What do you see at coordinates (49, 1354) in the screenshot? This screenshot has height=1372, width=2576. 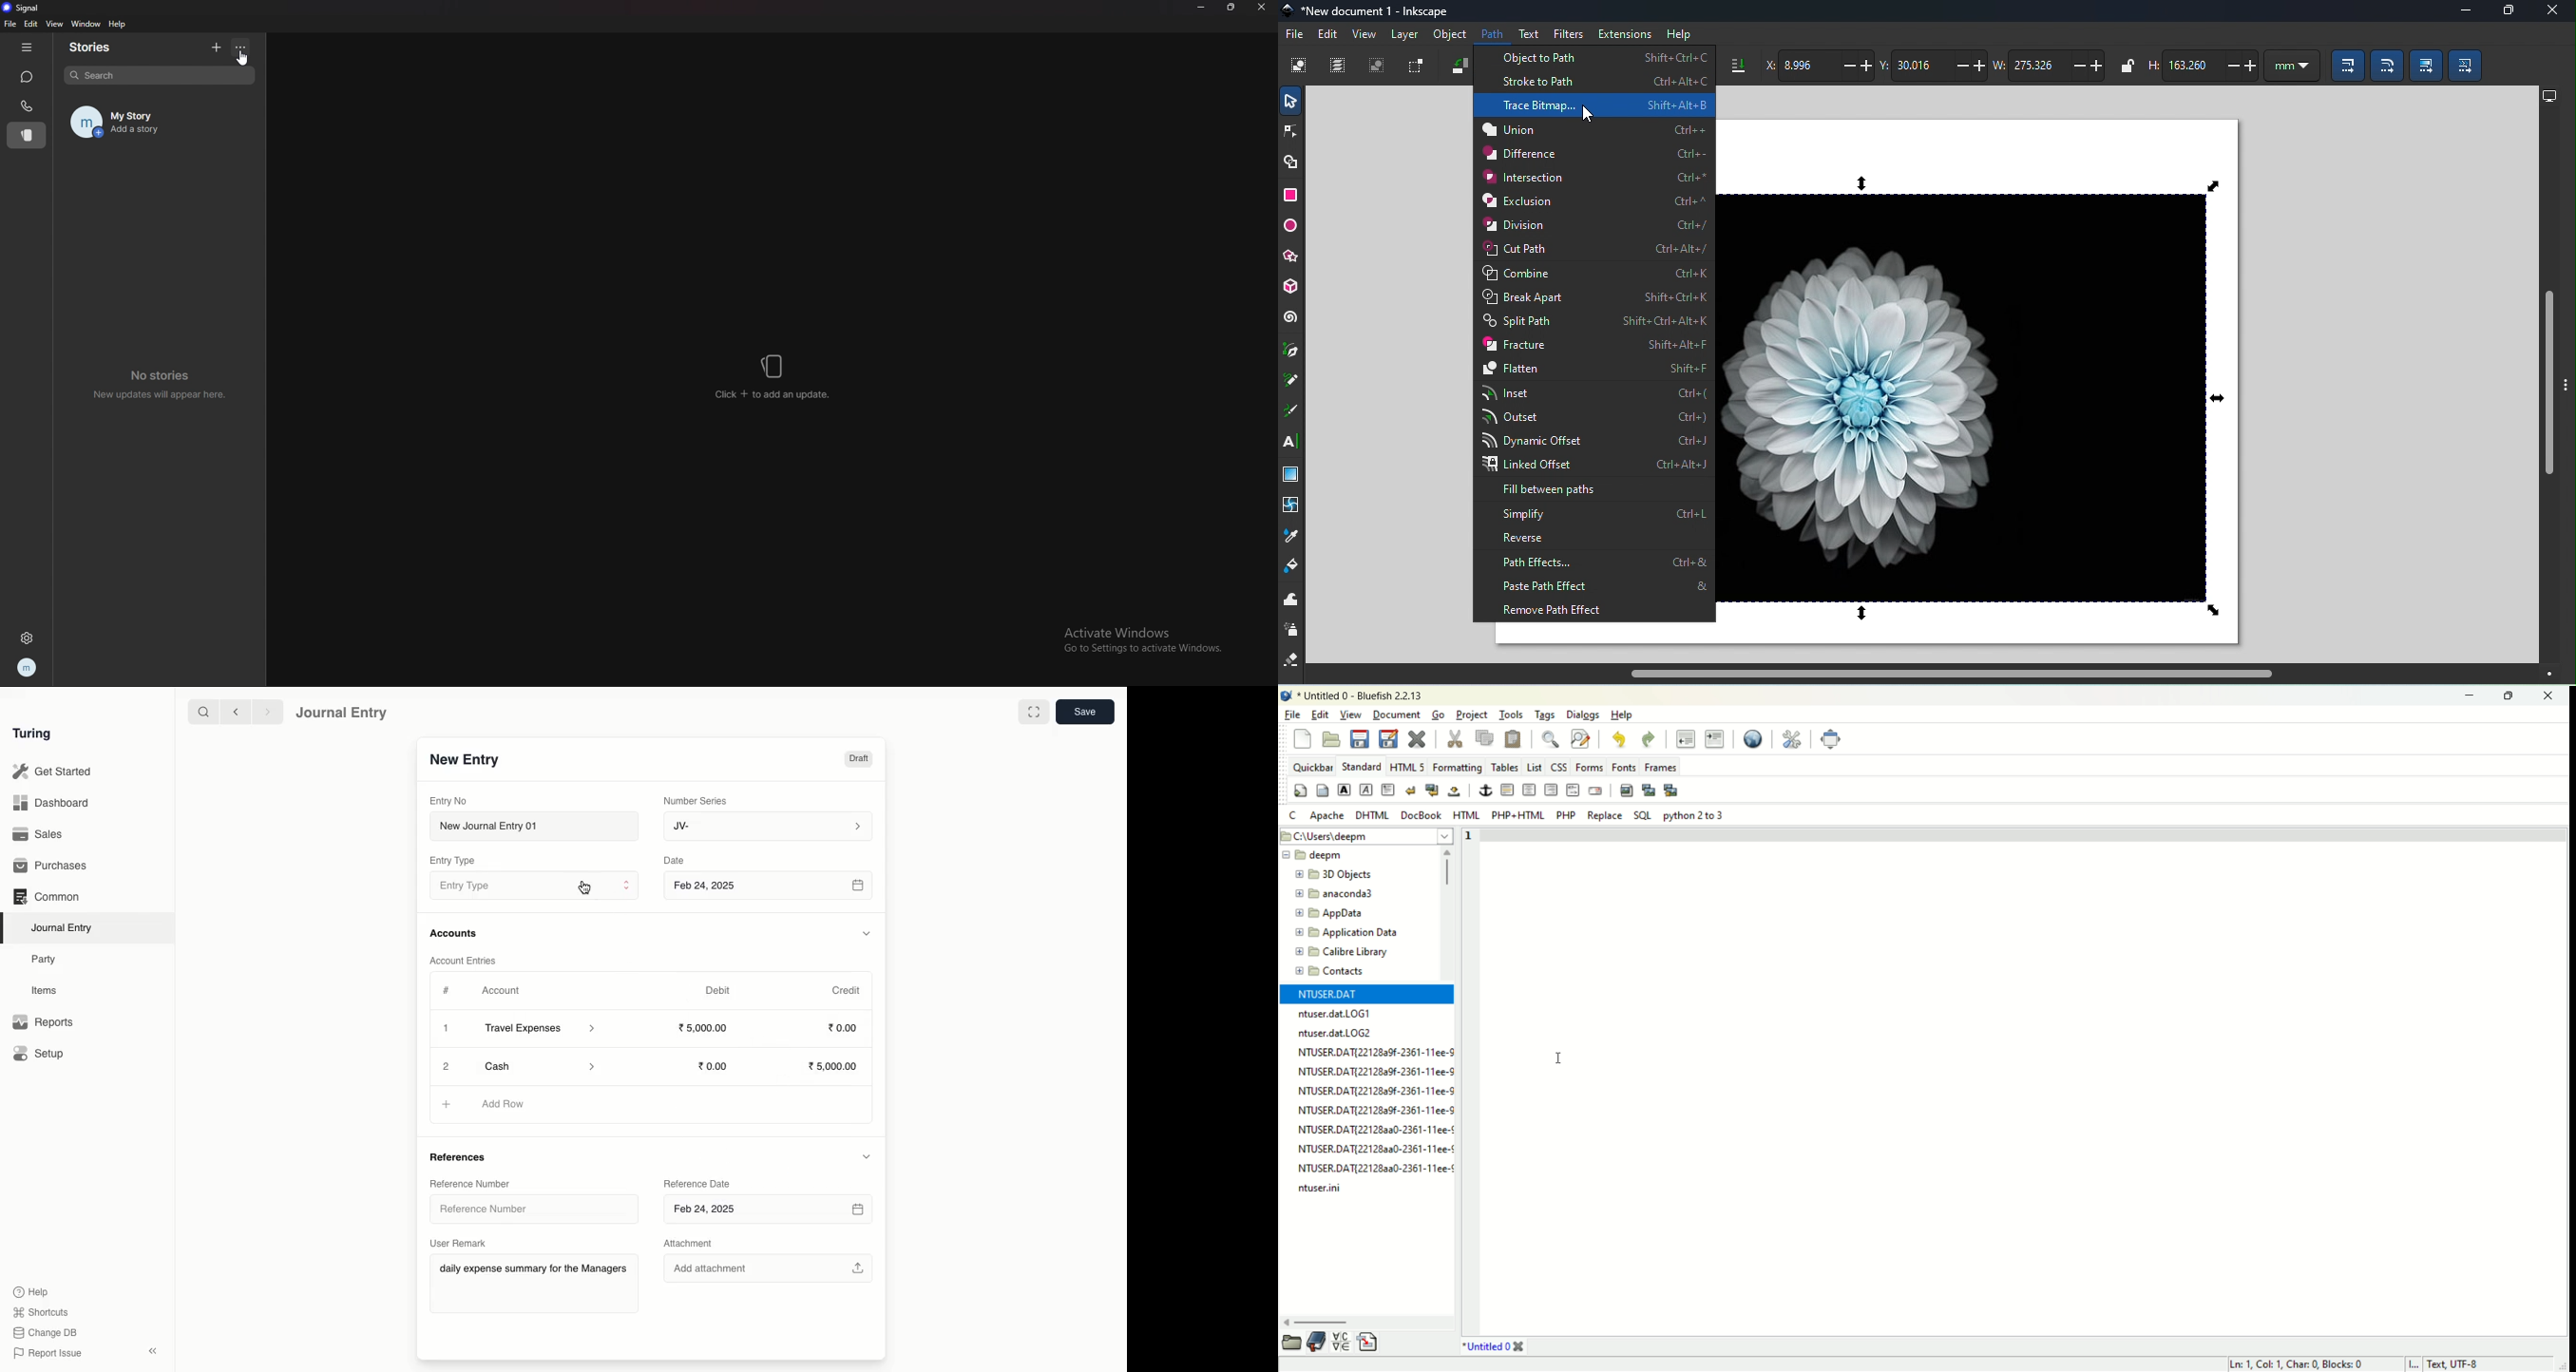 I see `Report Issue` at bounding box center [49, 1354].